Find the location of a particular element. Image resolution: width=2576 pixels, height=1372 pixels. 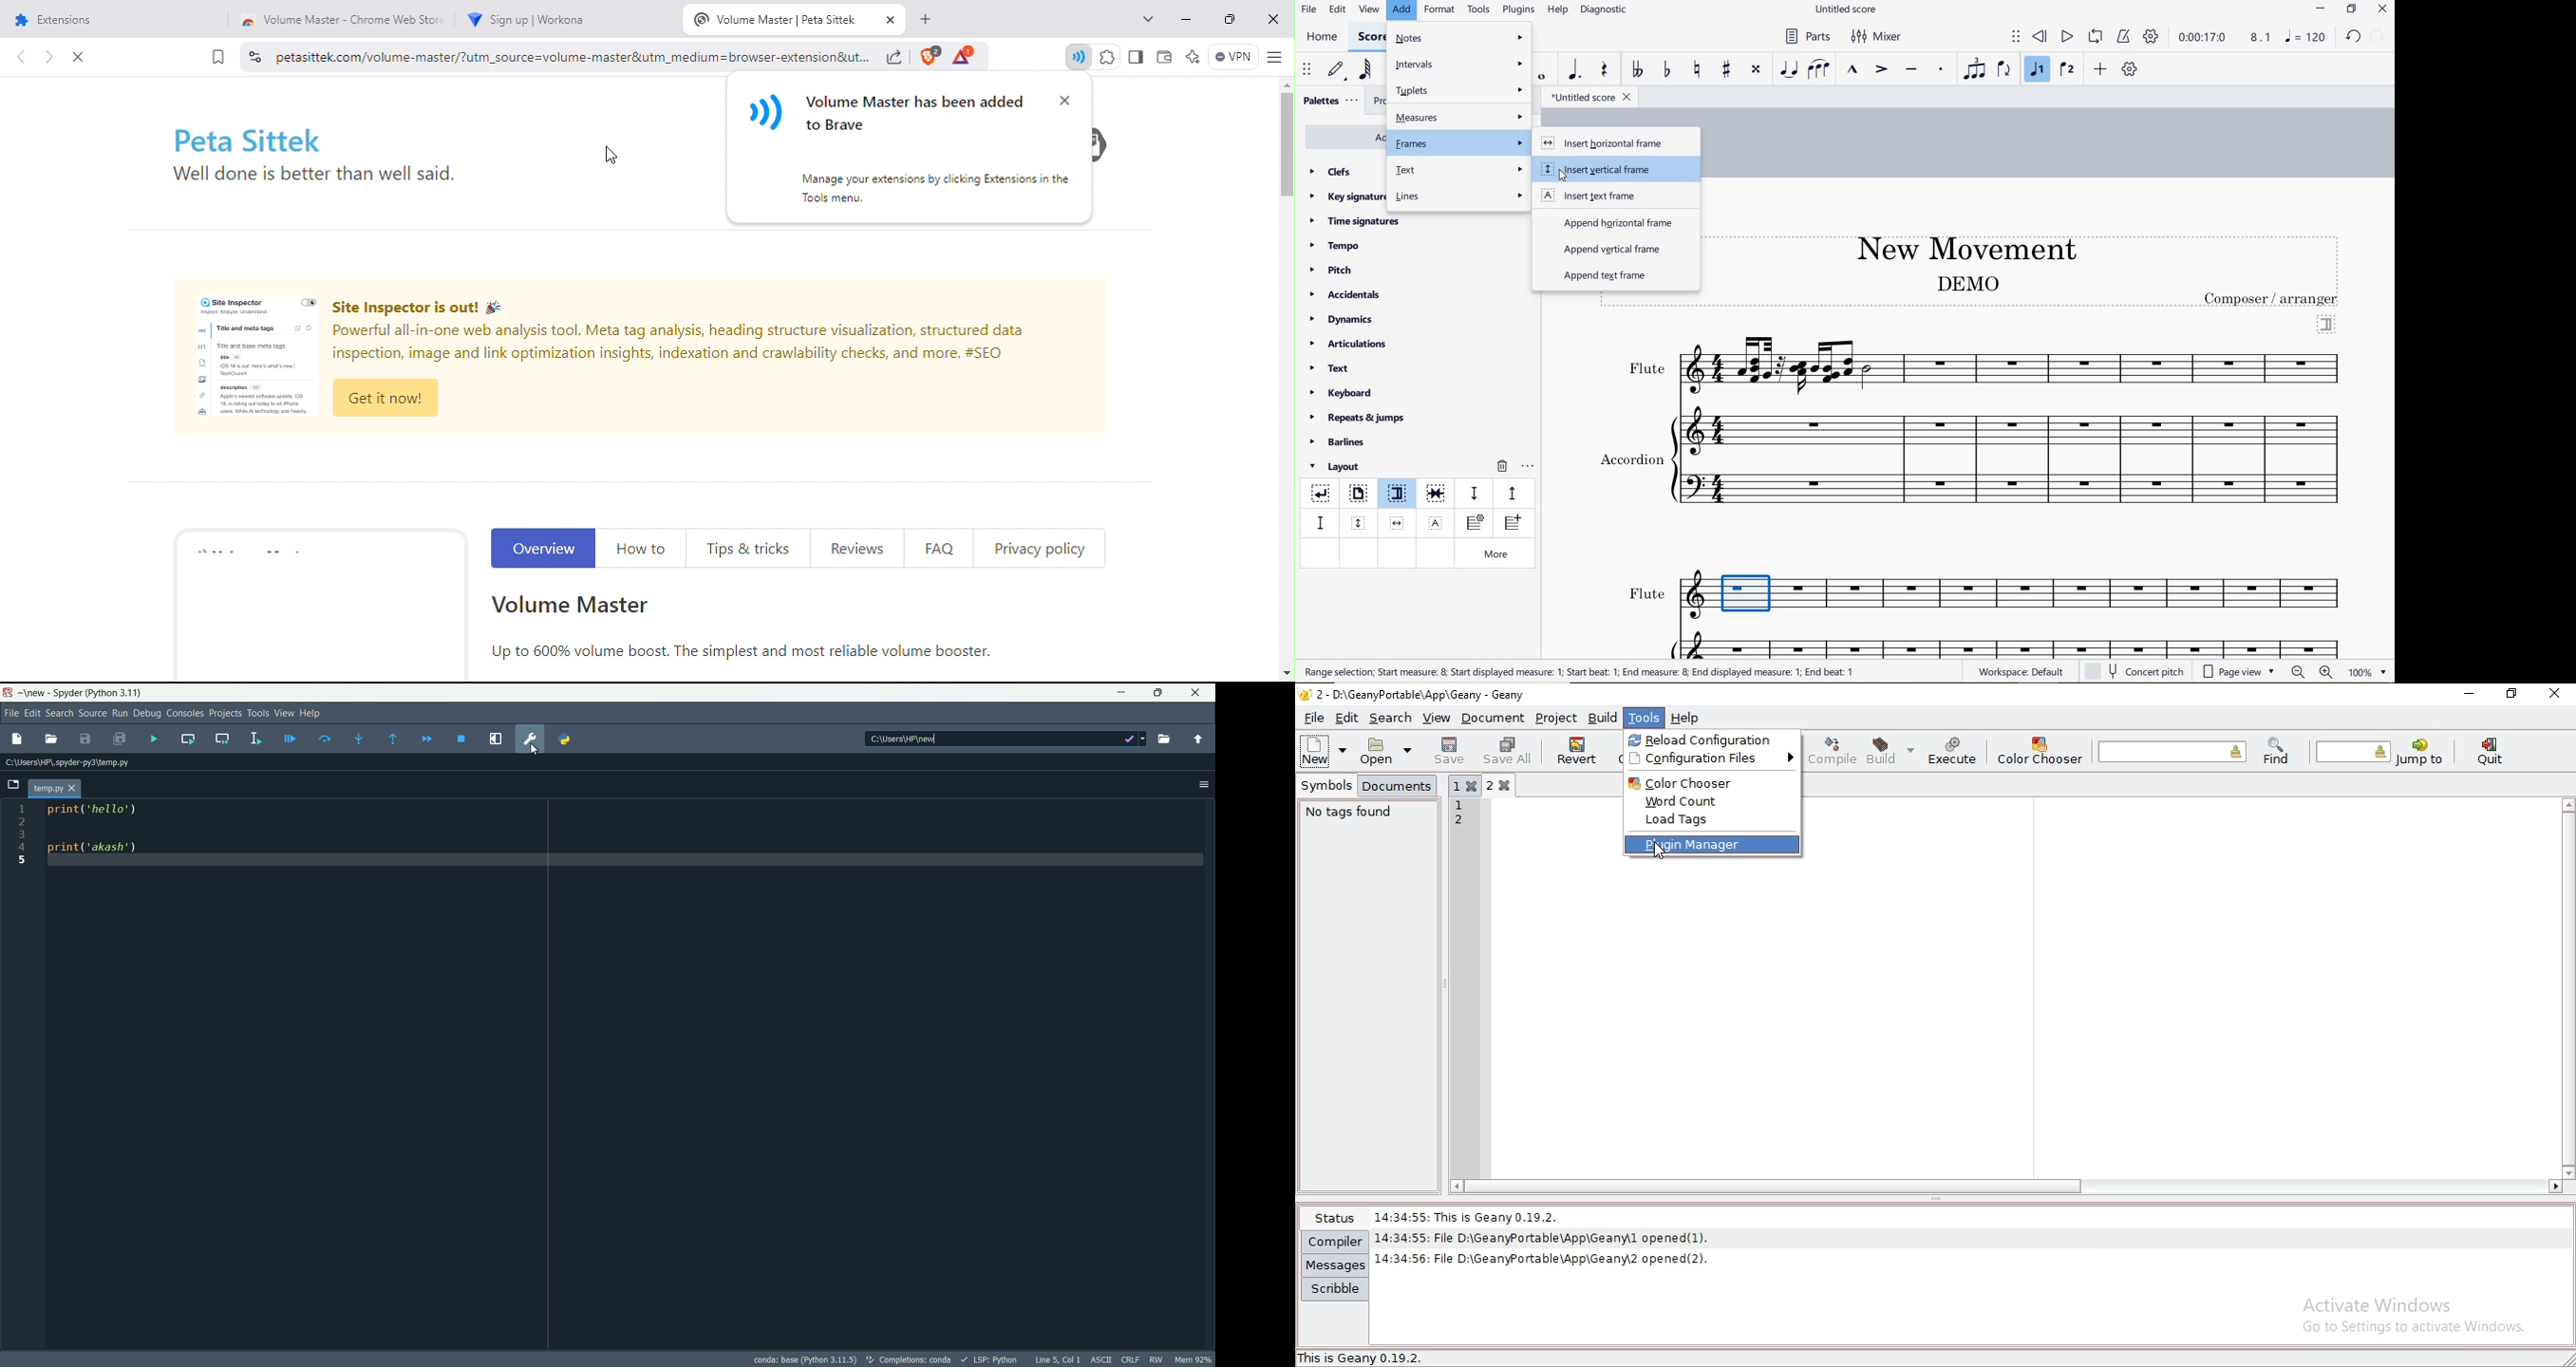

search menu is located at coordinates (60, 713).